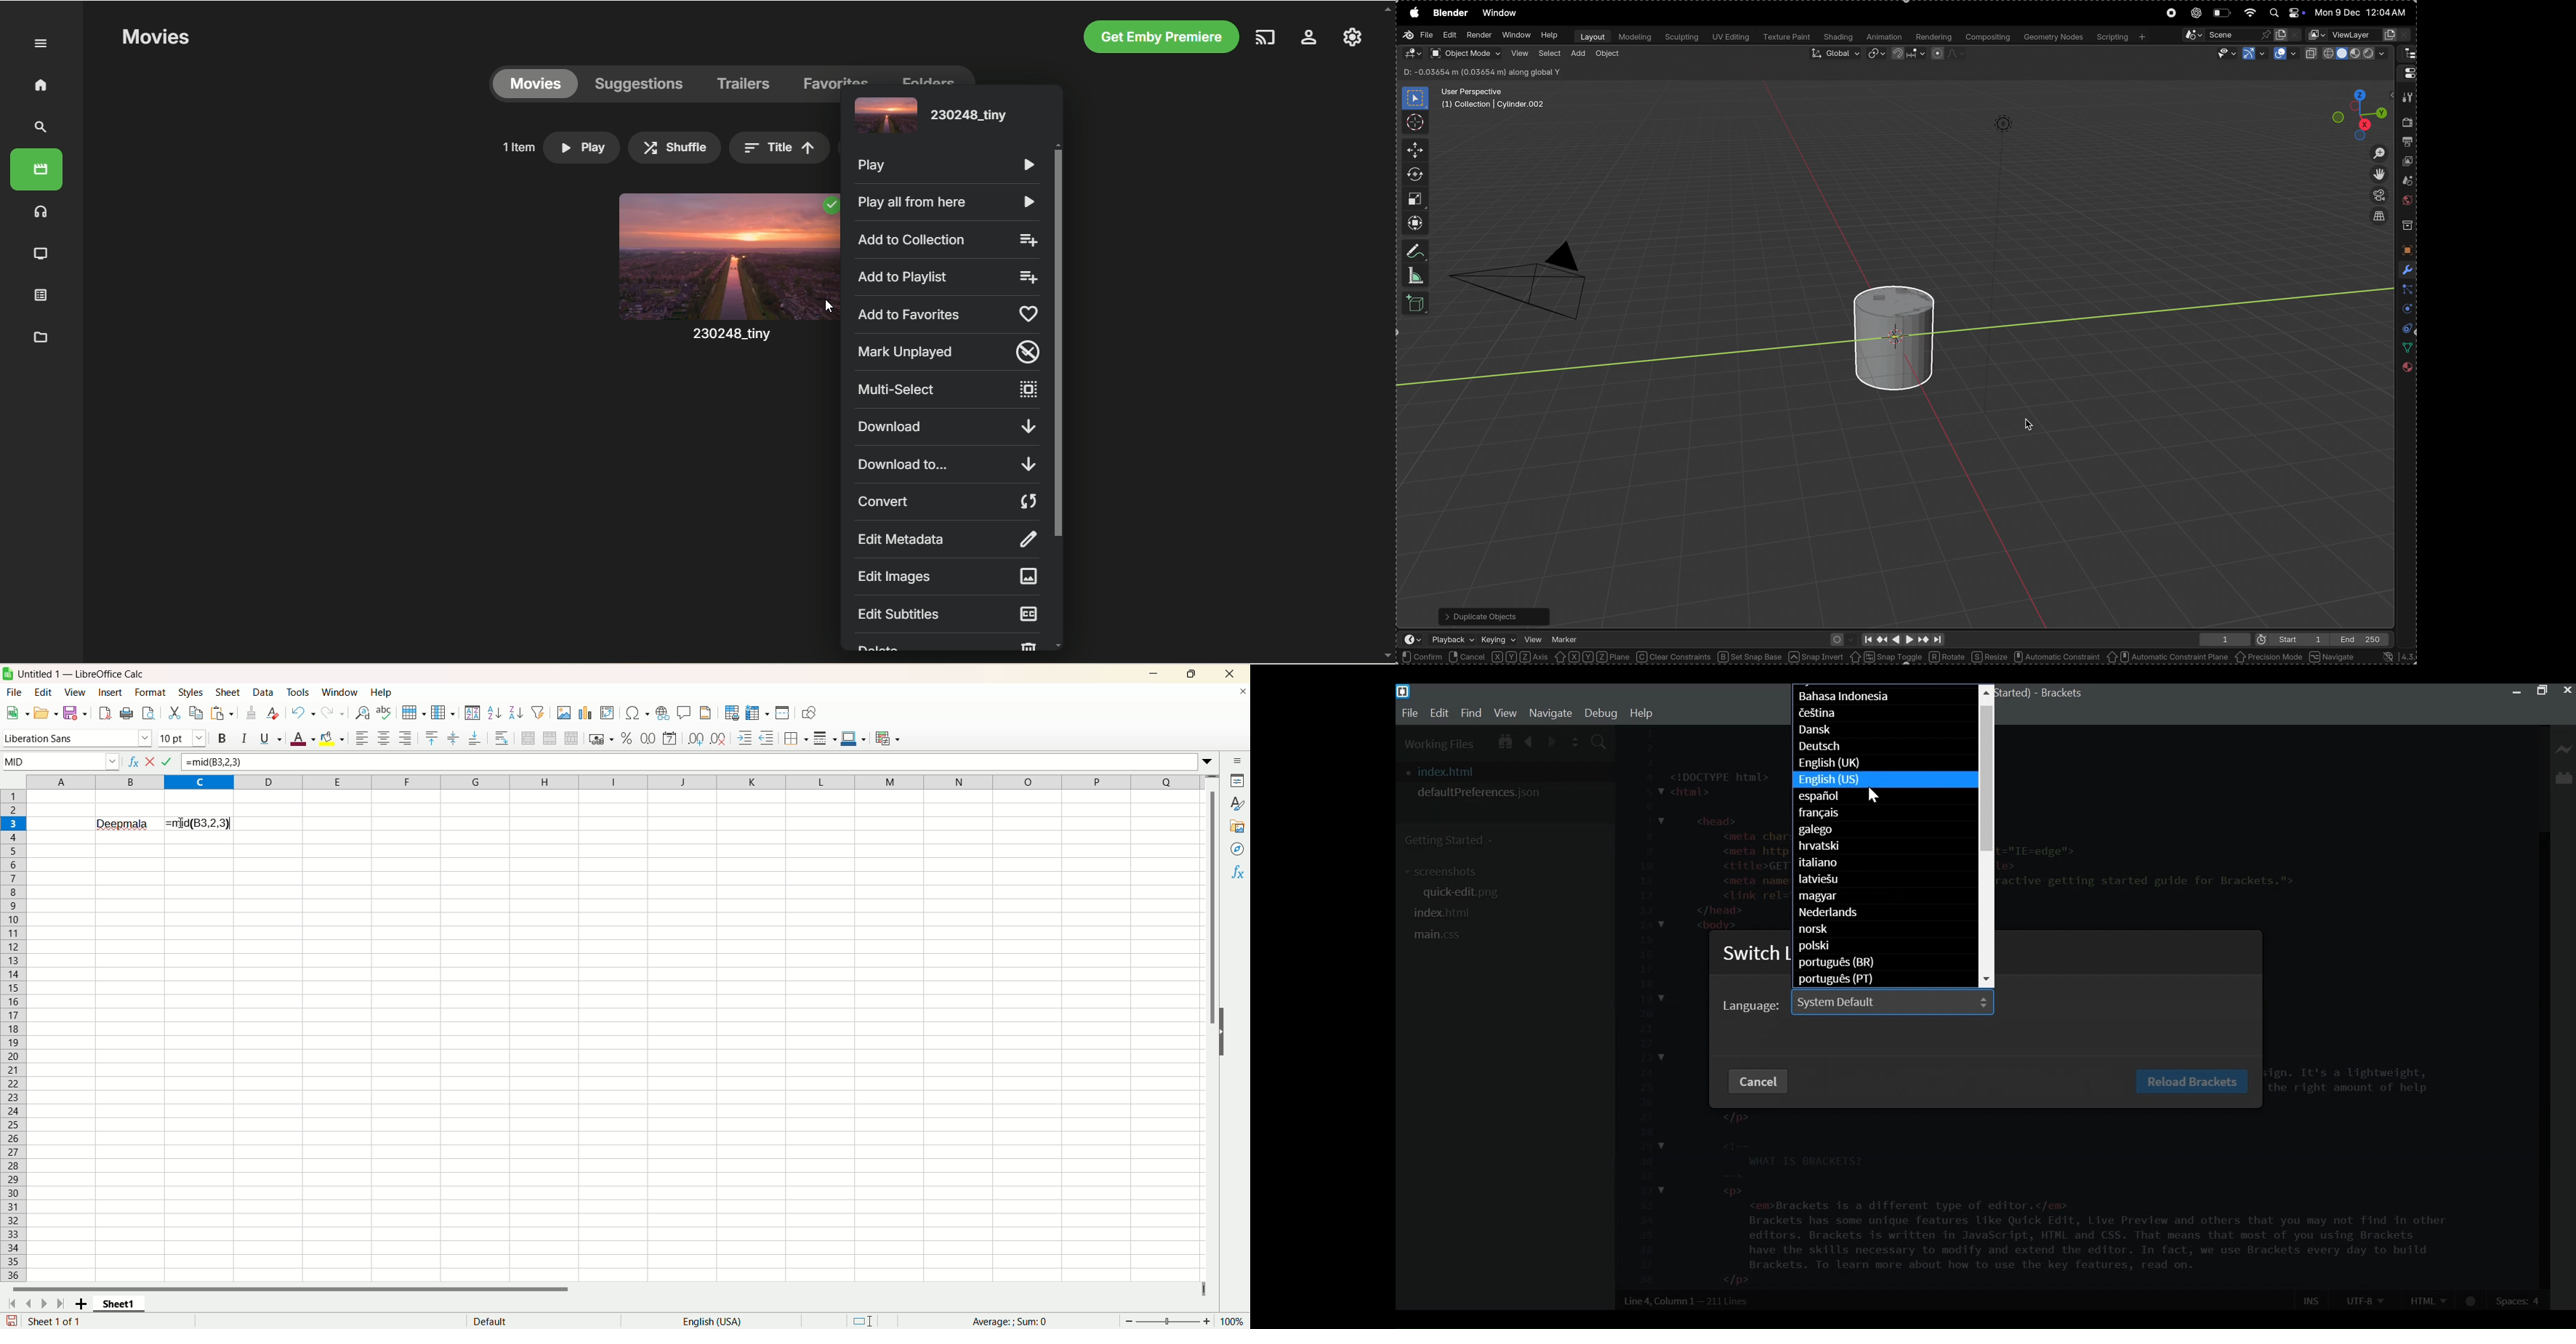 The image size is (2576, 1344). What do you see at coordinates (1786, 38) in the screenshot?
I see `texture paint` at bounding box center [1786, 38].